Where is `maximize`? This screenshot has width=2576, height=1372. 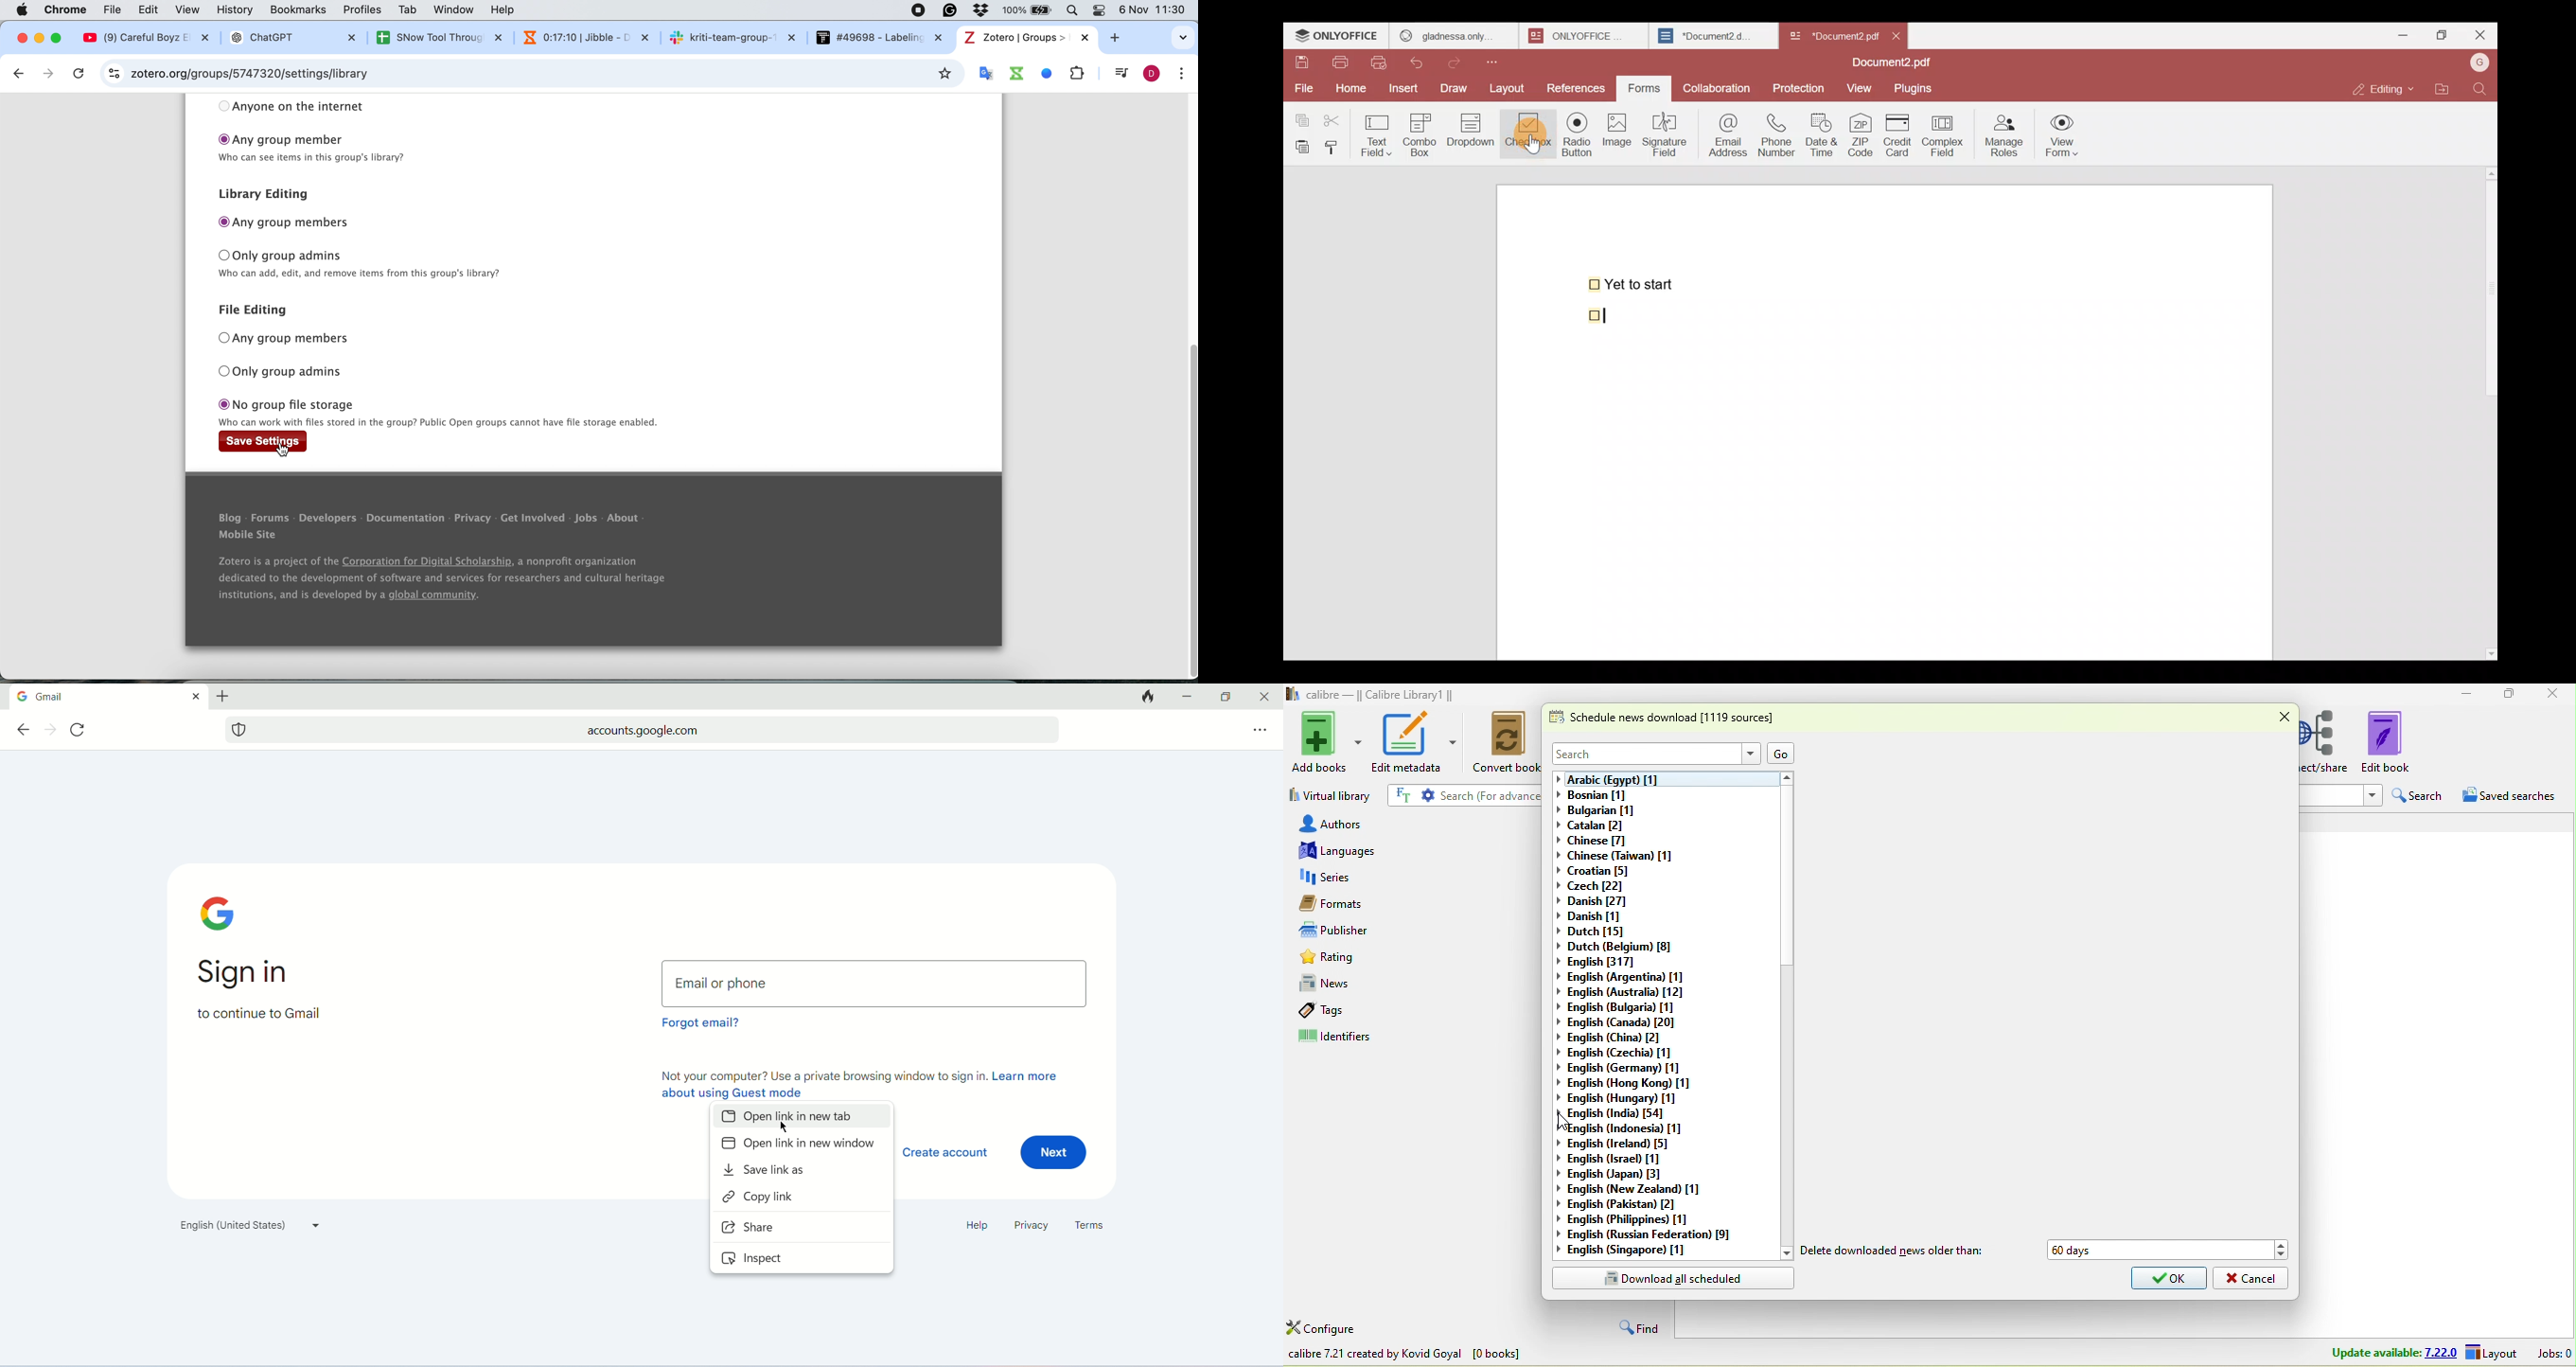
maximize is located at coordinates (2514, 695).